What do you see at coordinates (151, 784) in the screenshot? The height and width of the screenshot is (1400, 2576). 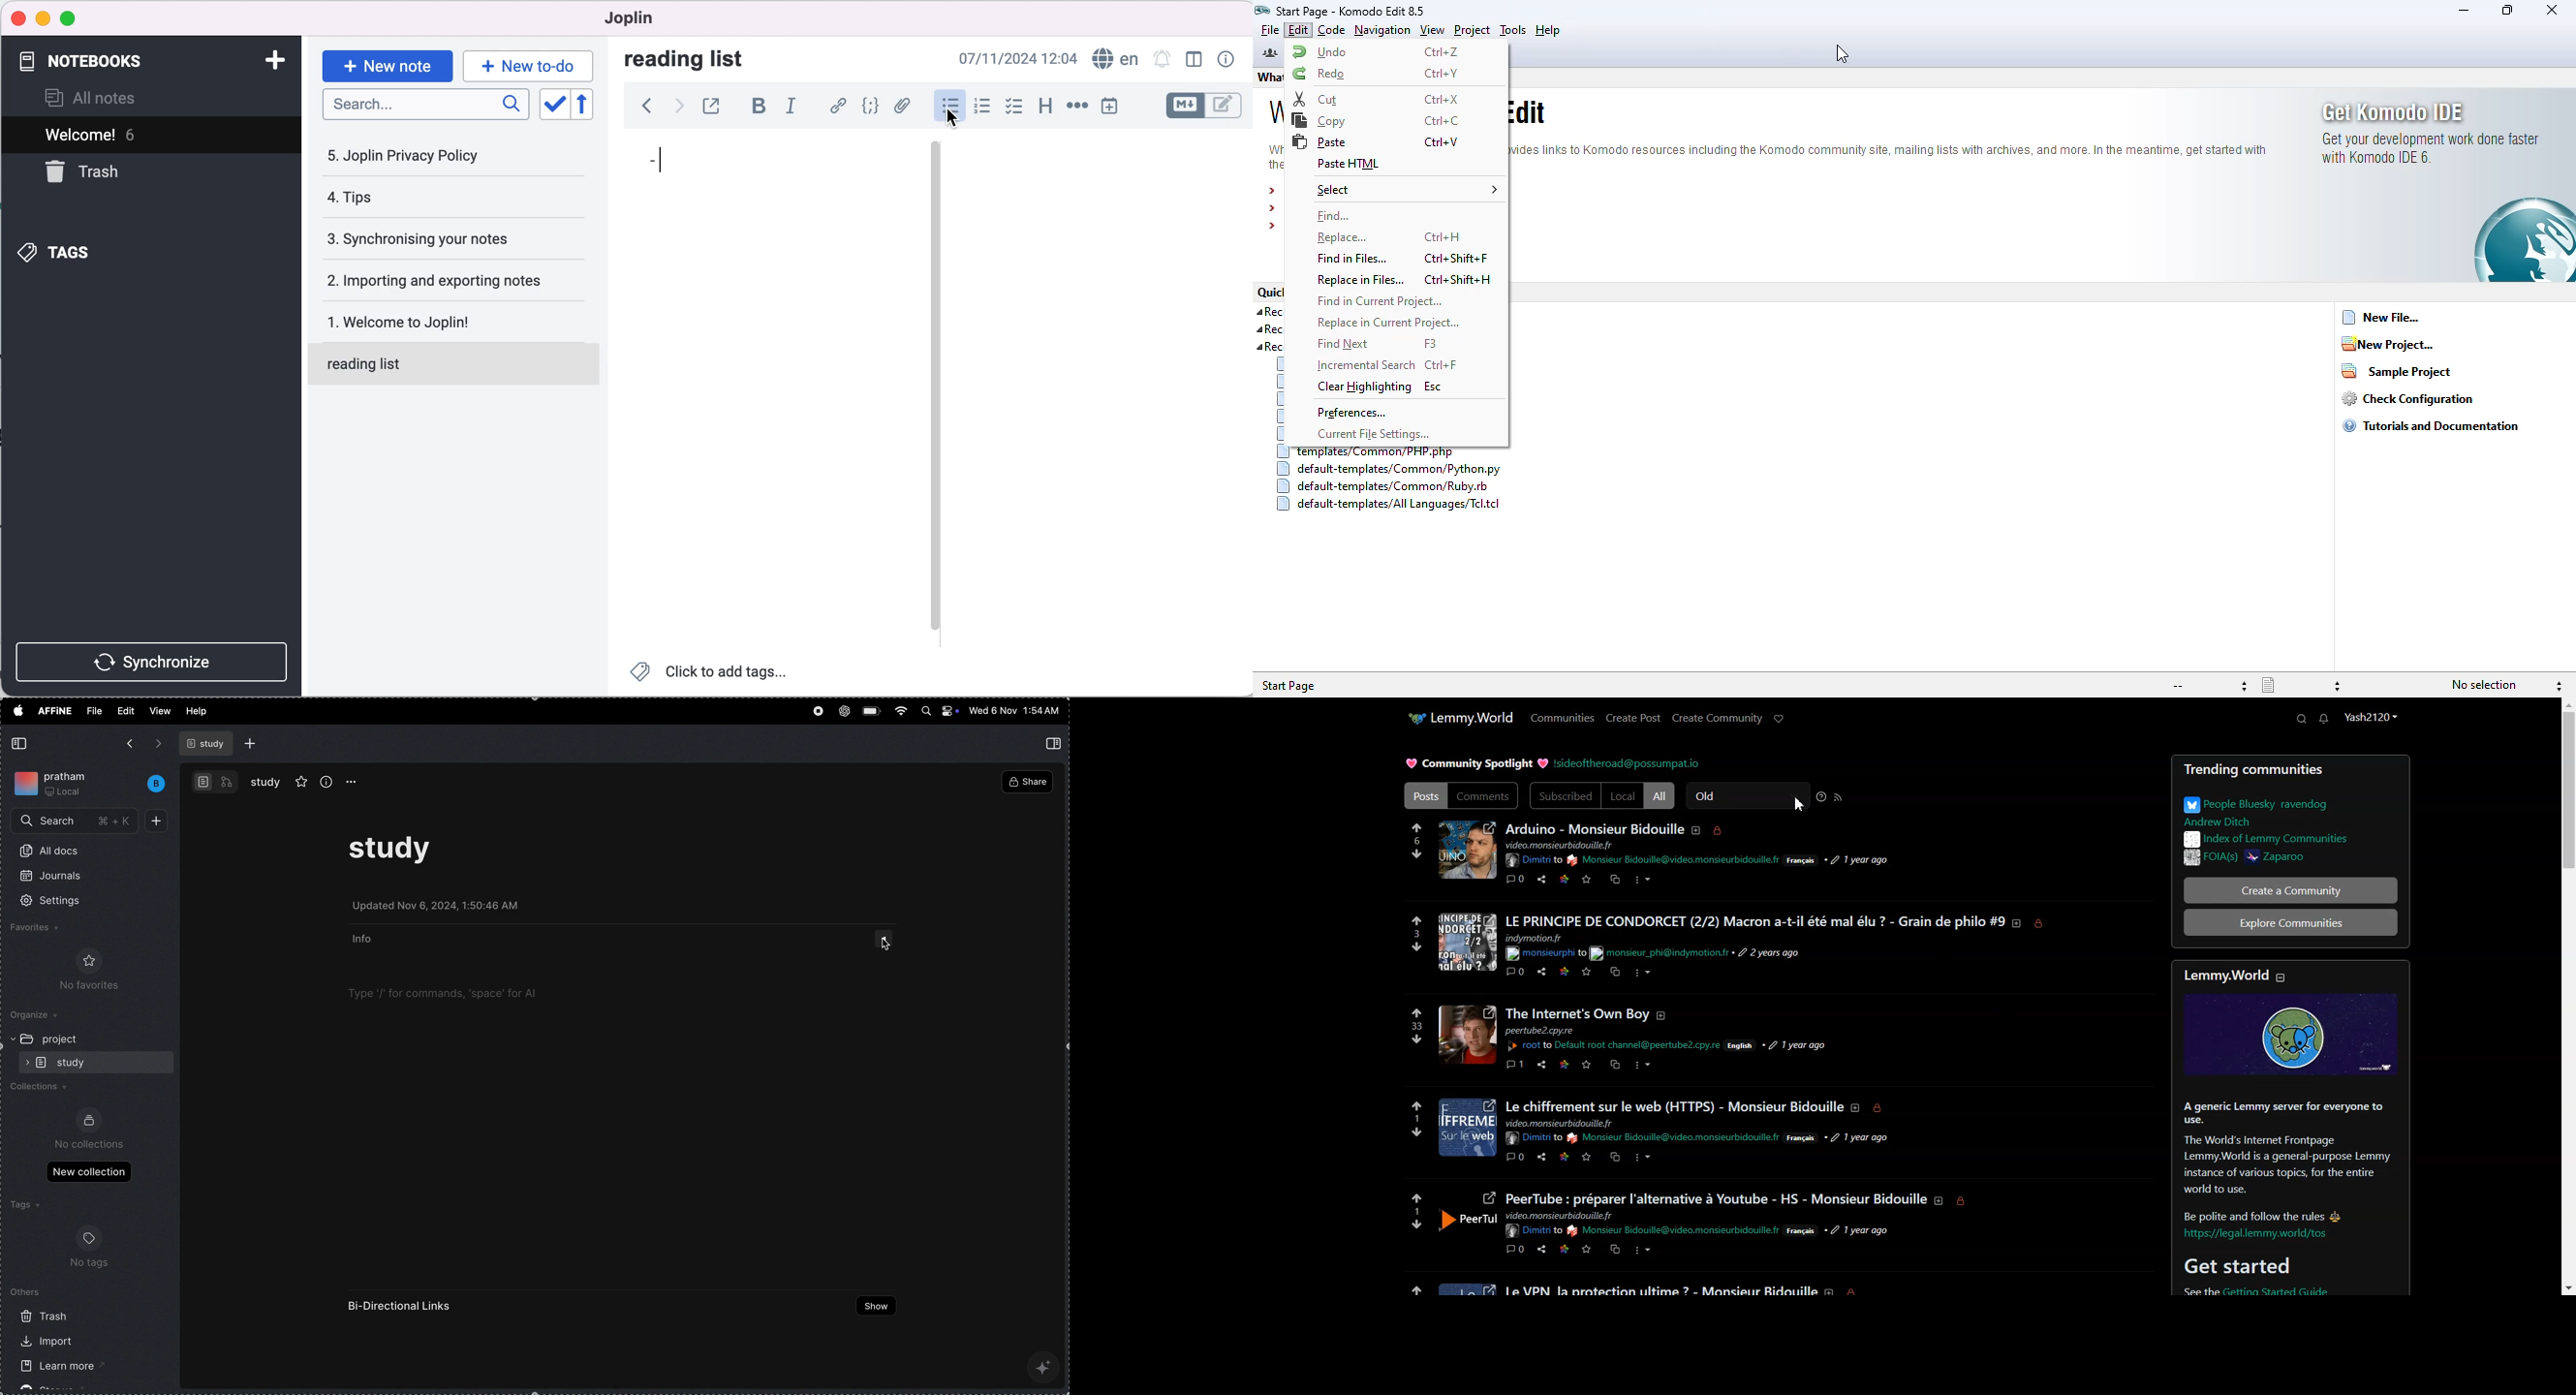 I see `bench` at bounding box center [151, 784].